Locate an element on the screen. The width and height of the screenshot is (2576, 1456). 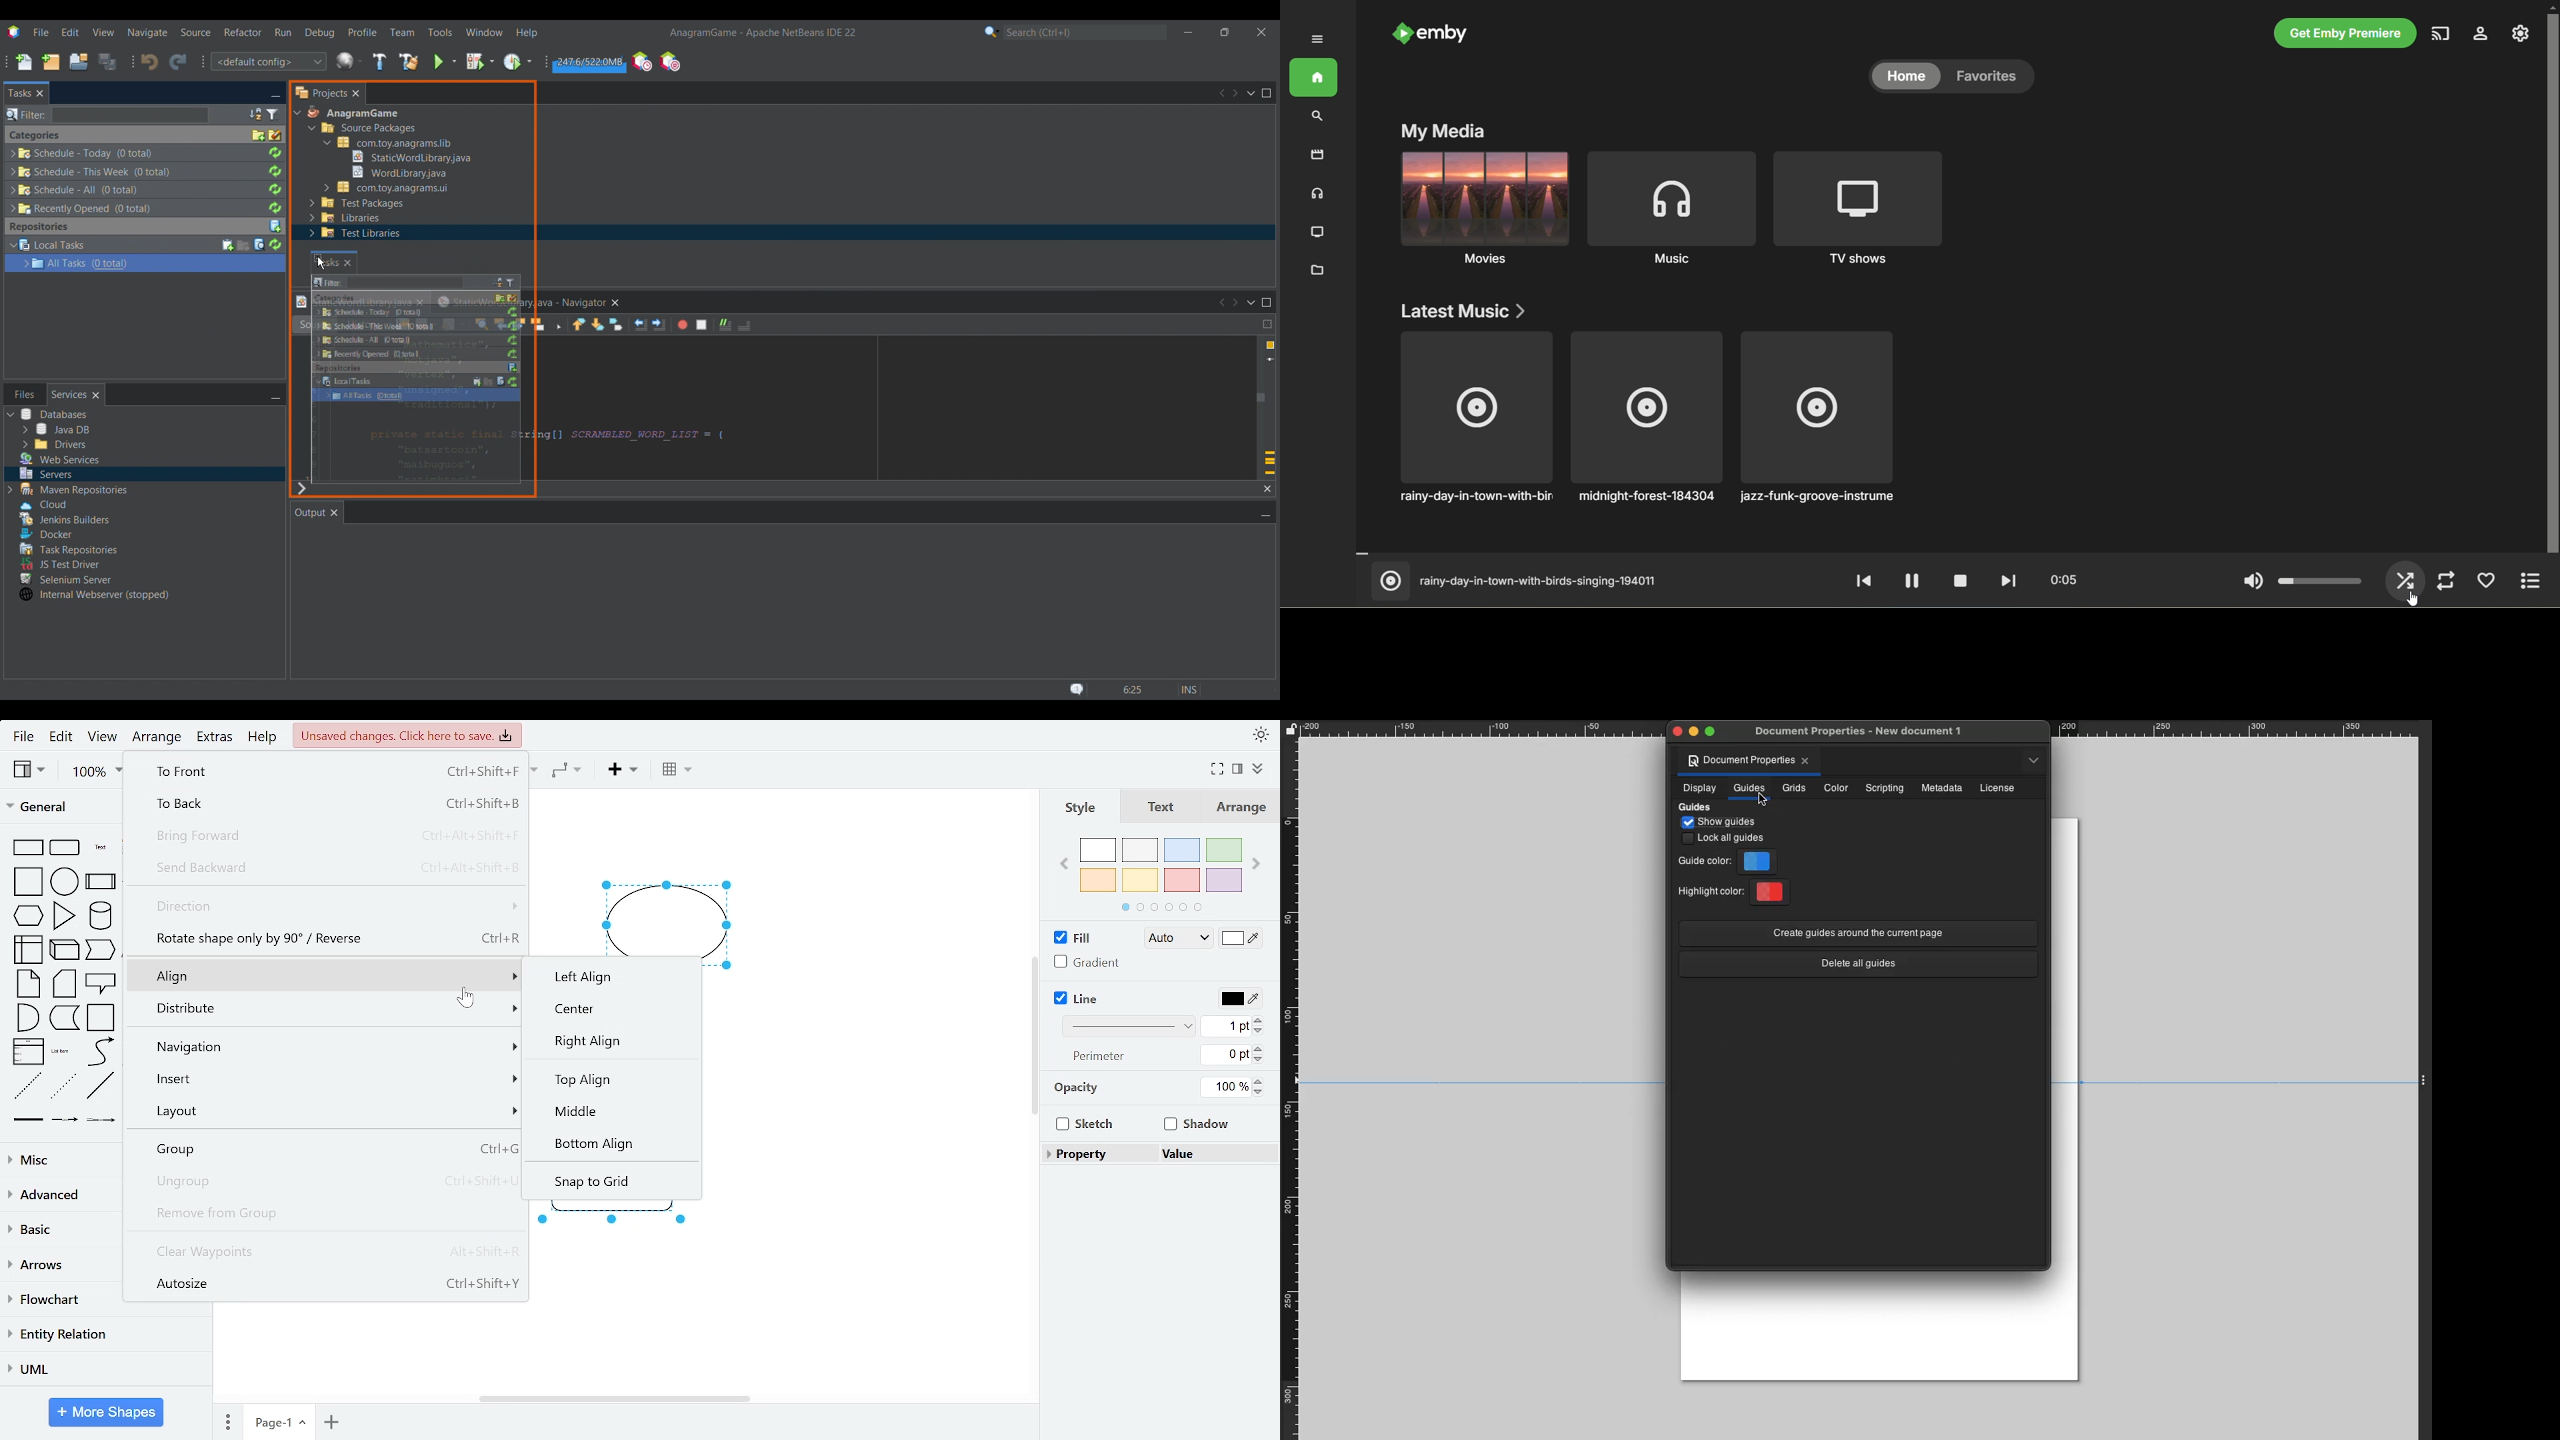
play on another device is located at coordinates (2443, 34).